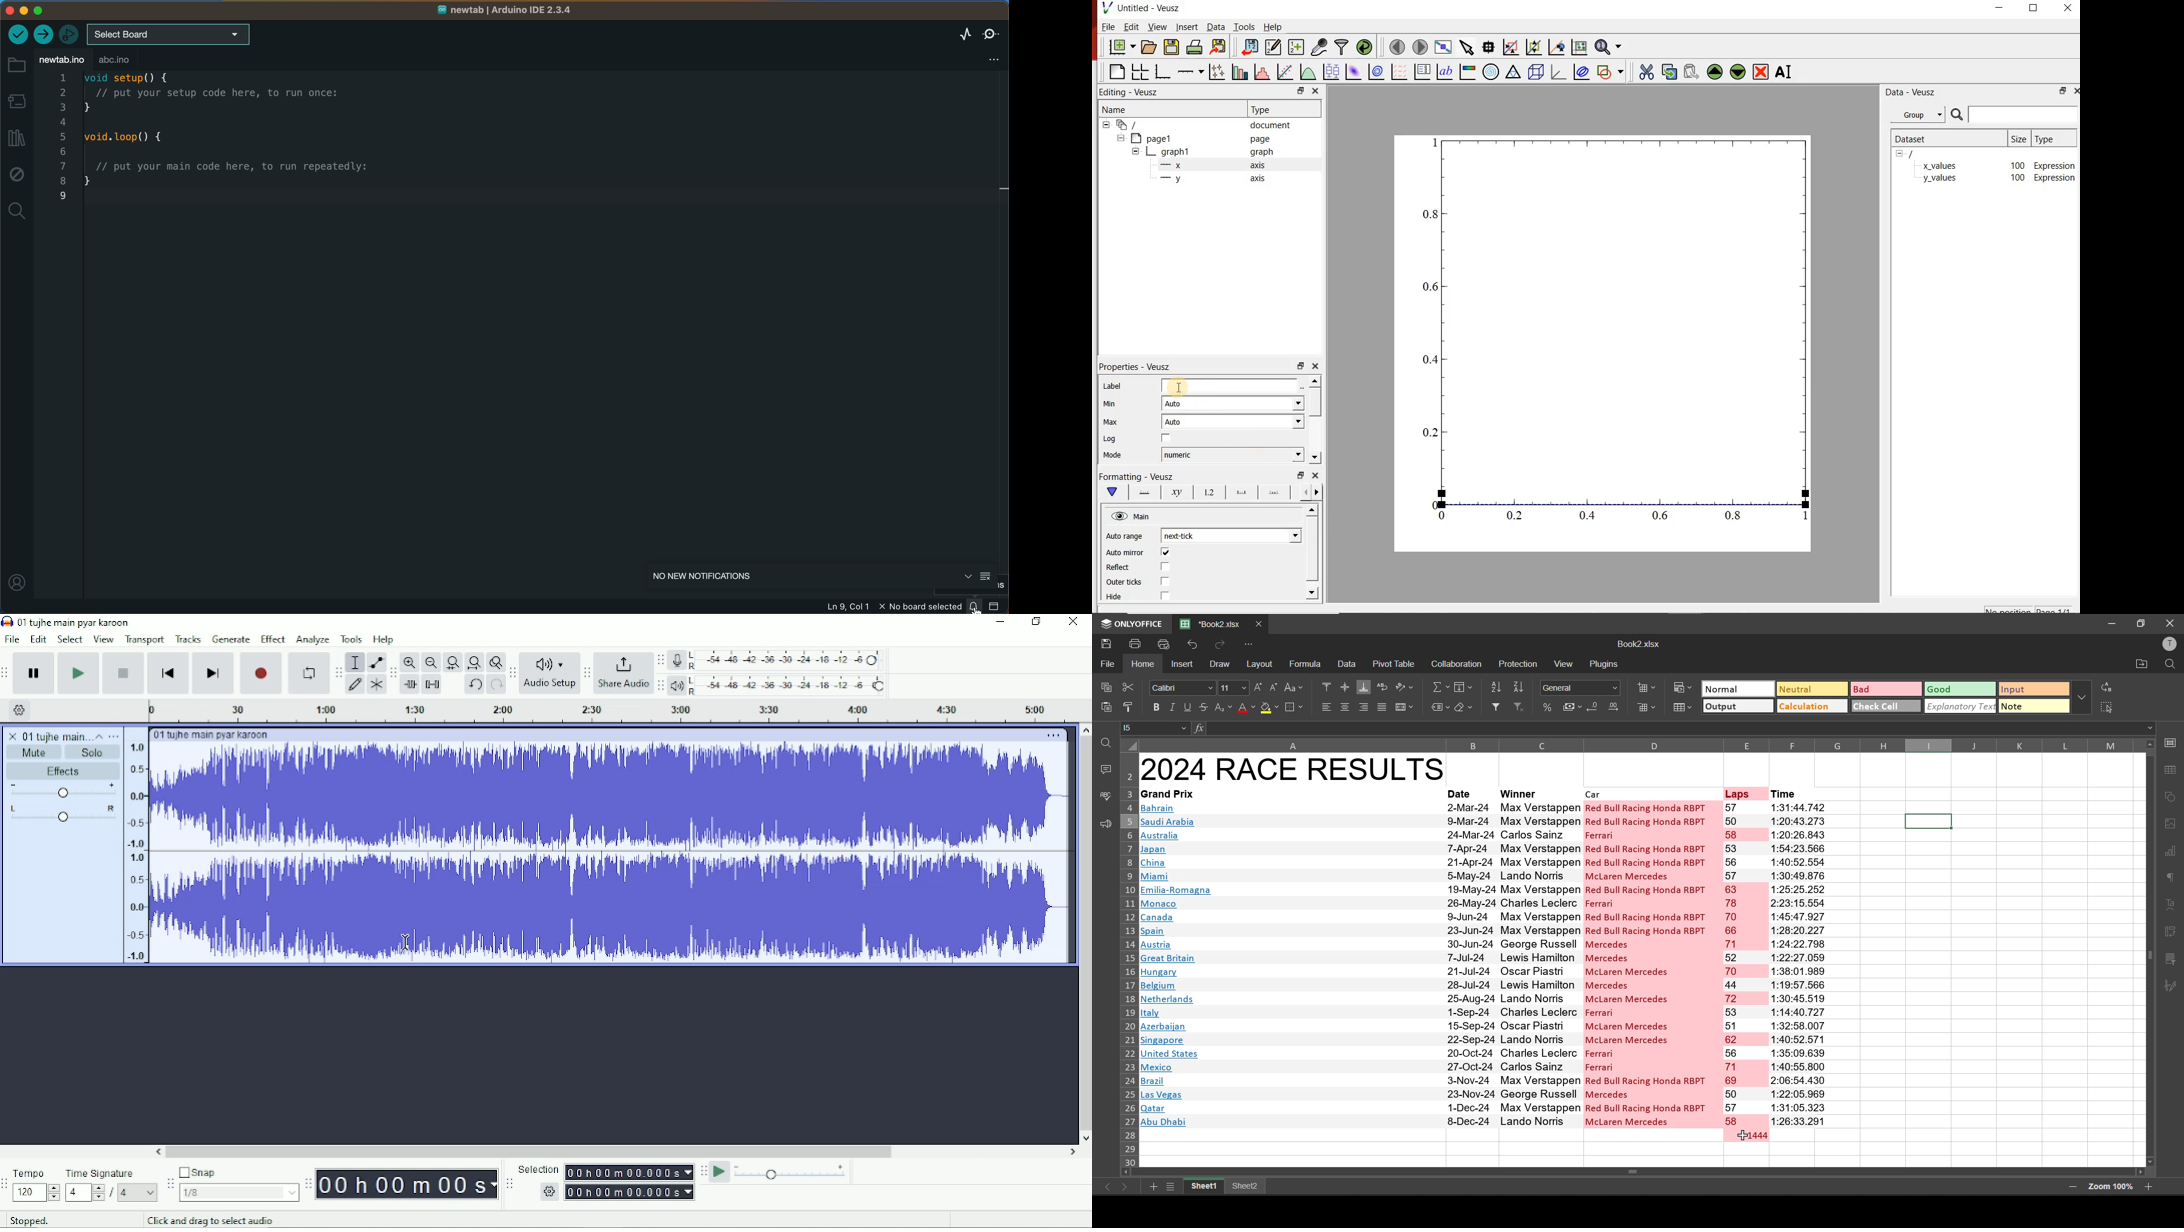 This screenshot has width=2184, height=1232. Describe the element at coordinates (1813, 706) in the screenshot. I see `calculation` at that location.